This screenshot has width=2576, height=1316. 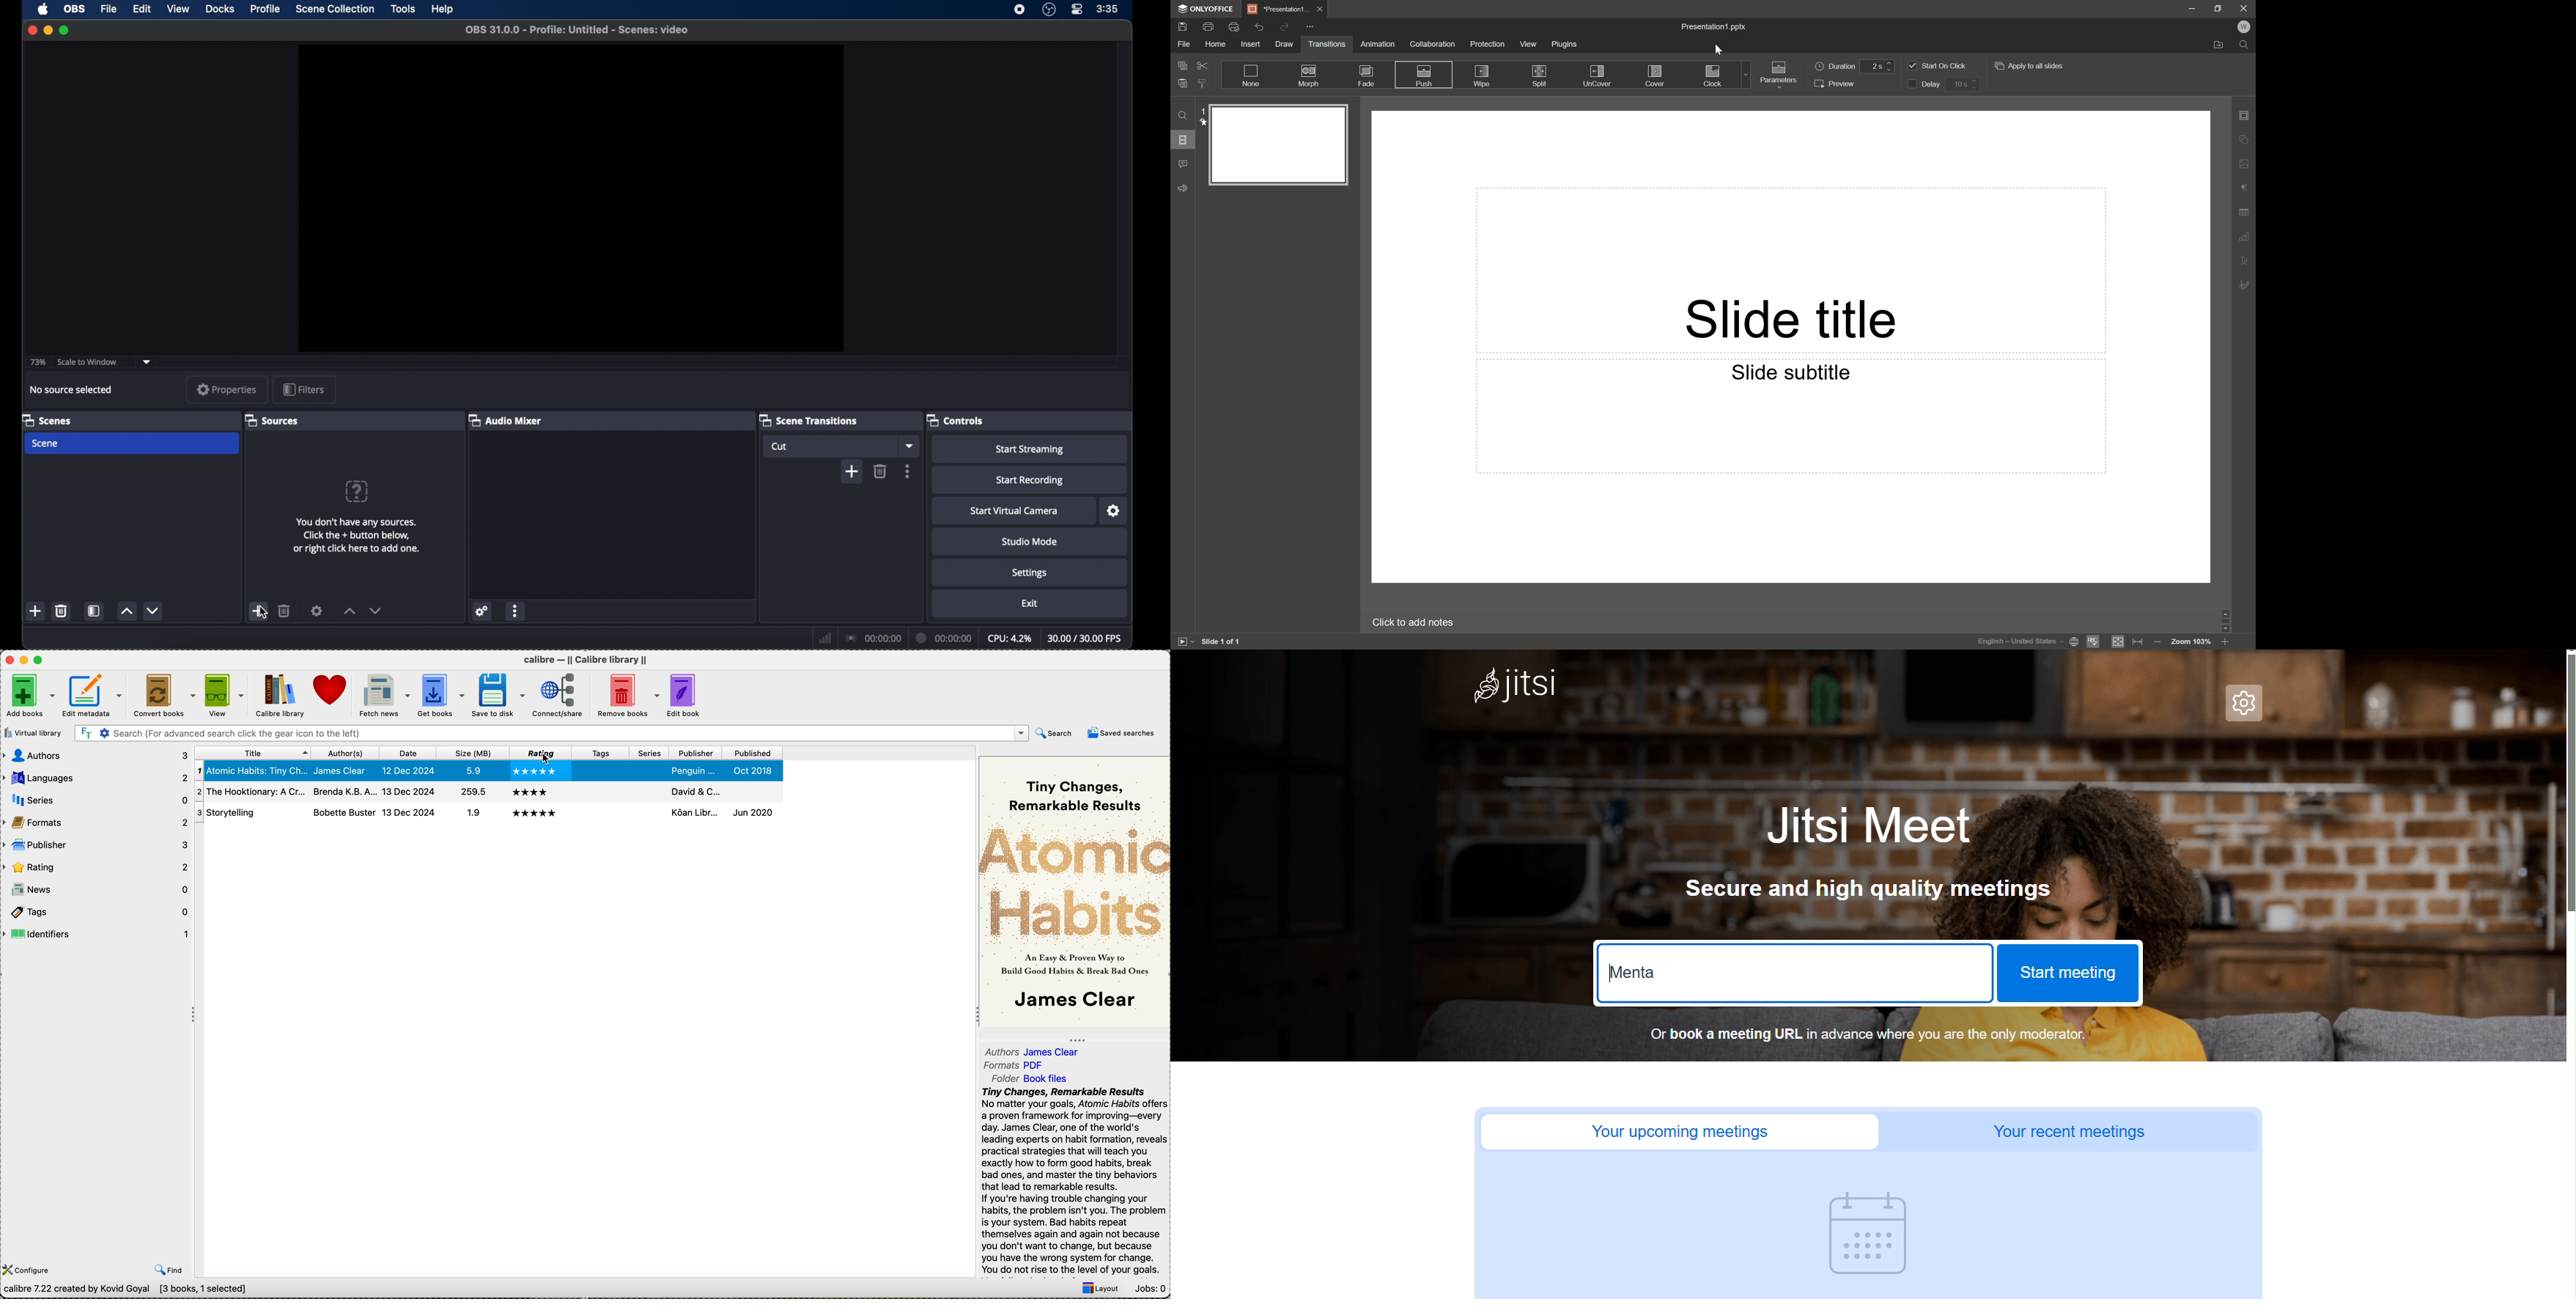 I want to click on controls, so click(x=955, y=420).